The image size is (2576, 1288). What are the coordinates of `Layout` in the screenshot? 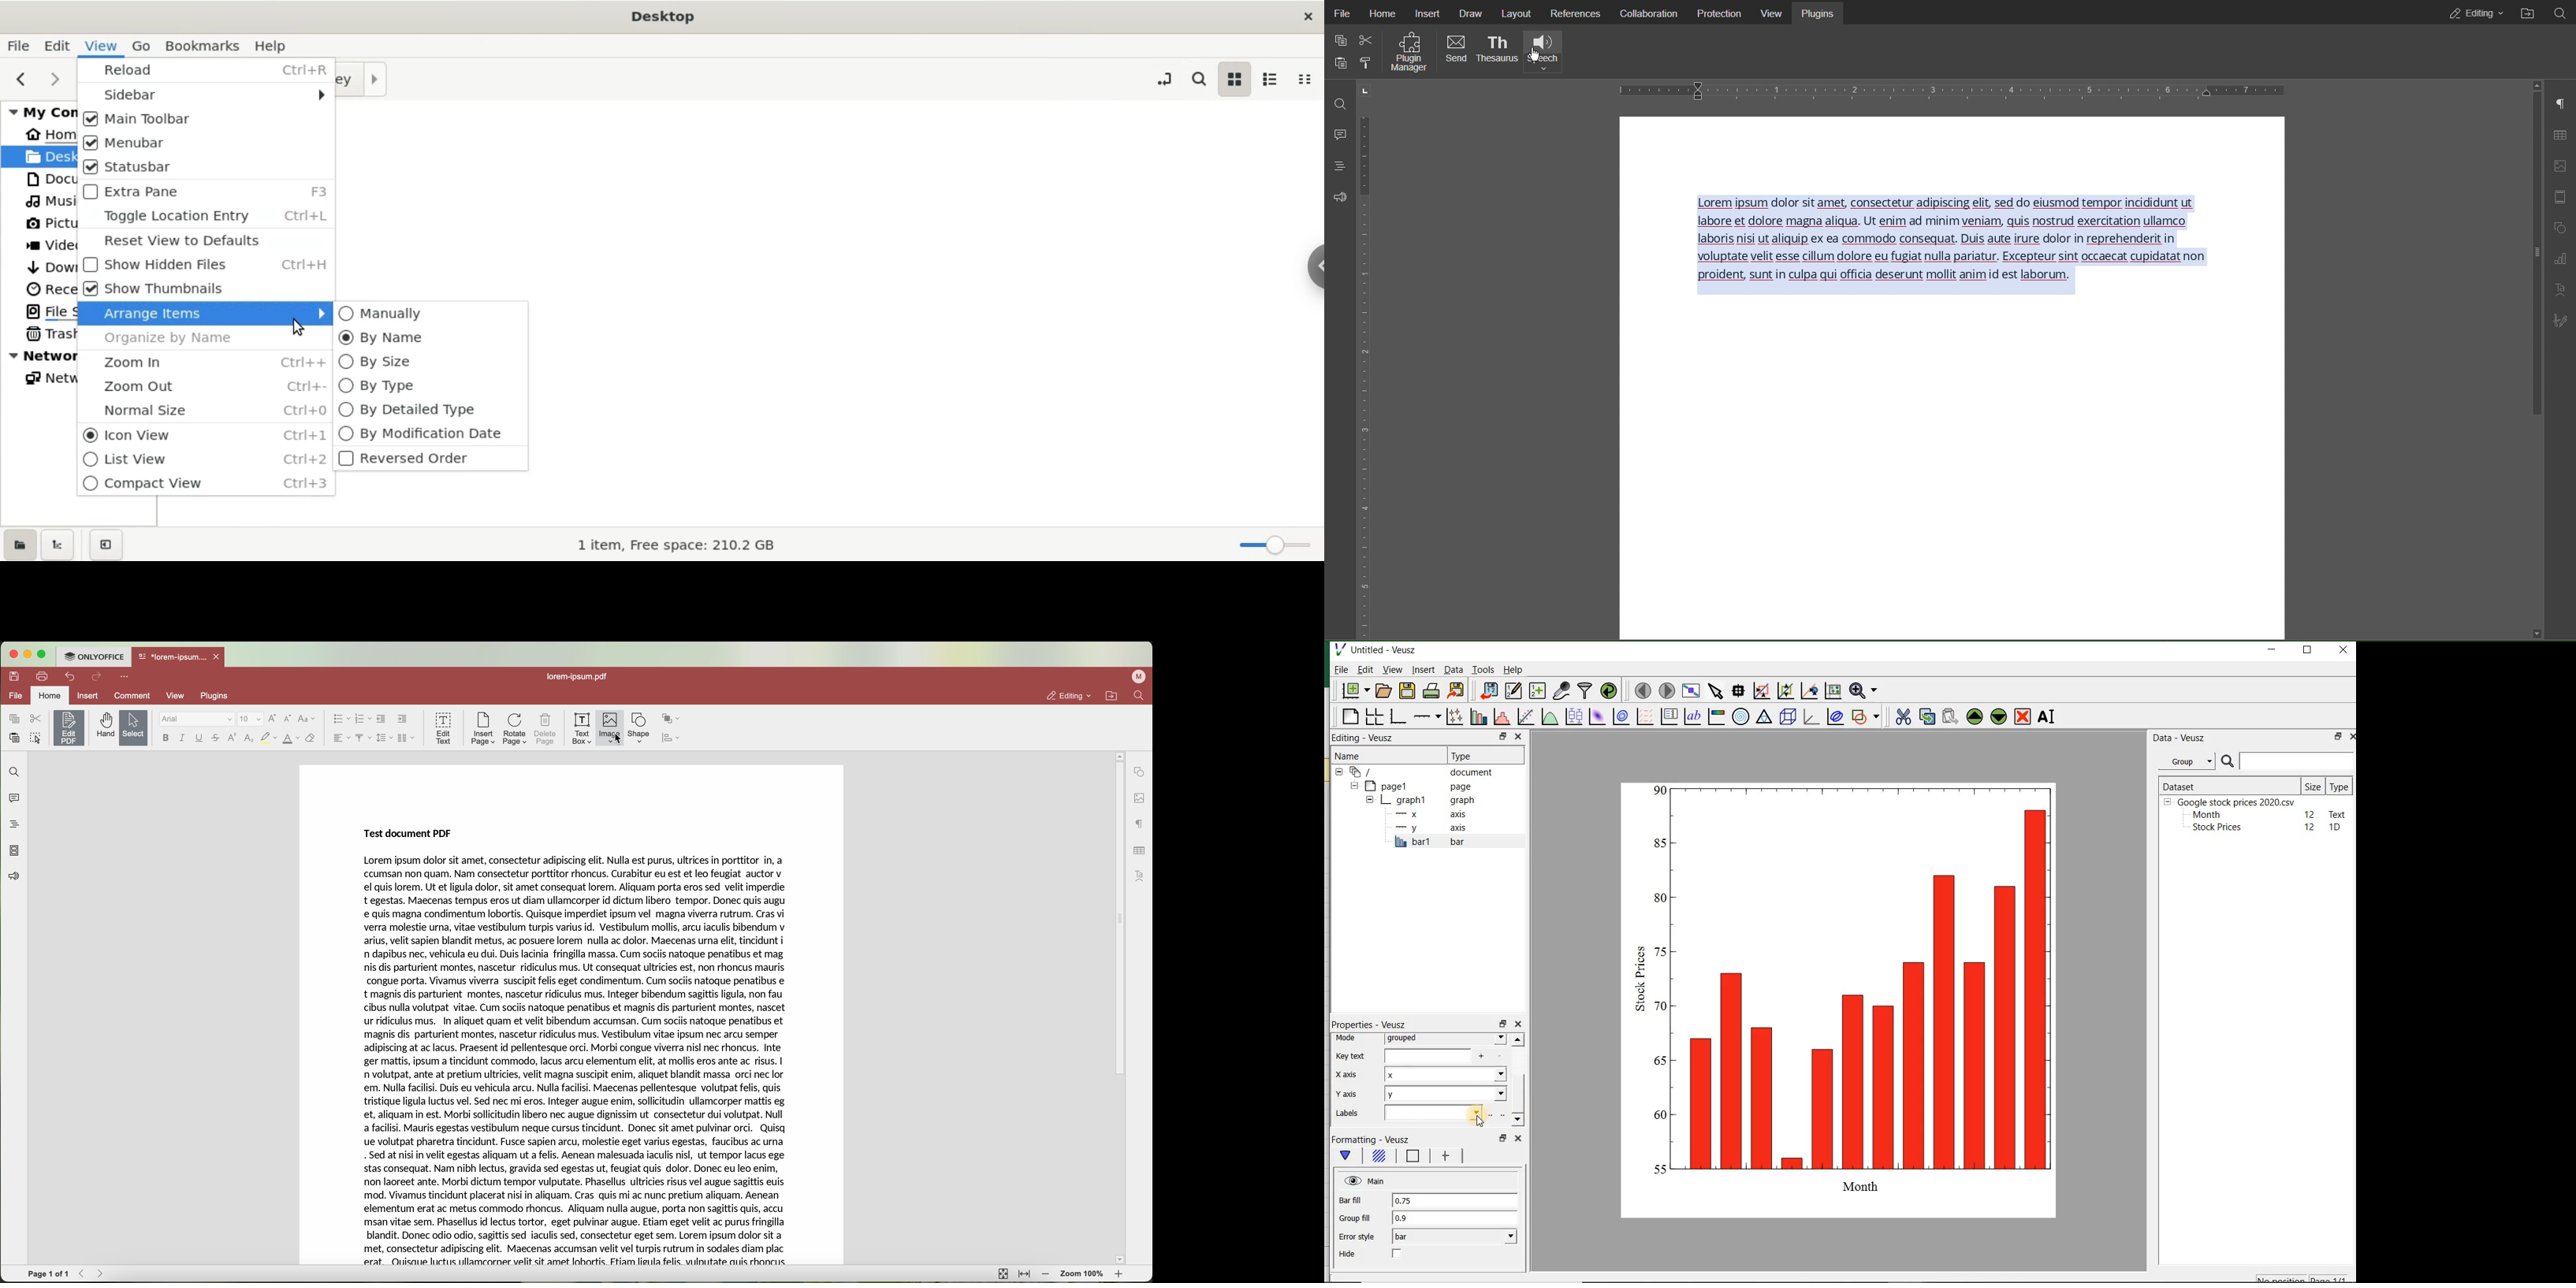 It's located at (1521, 13).